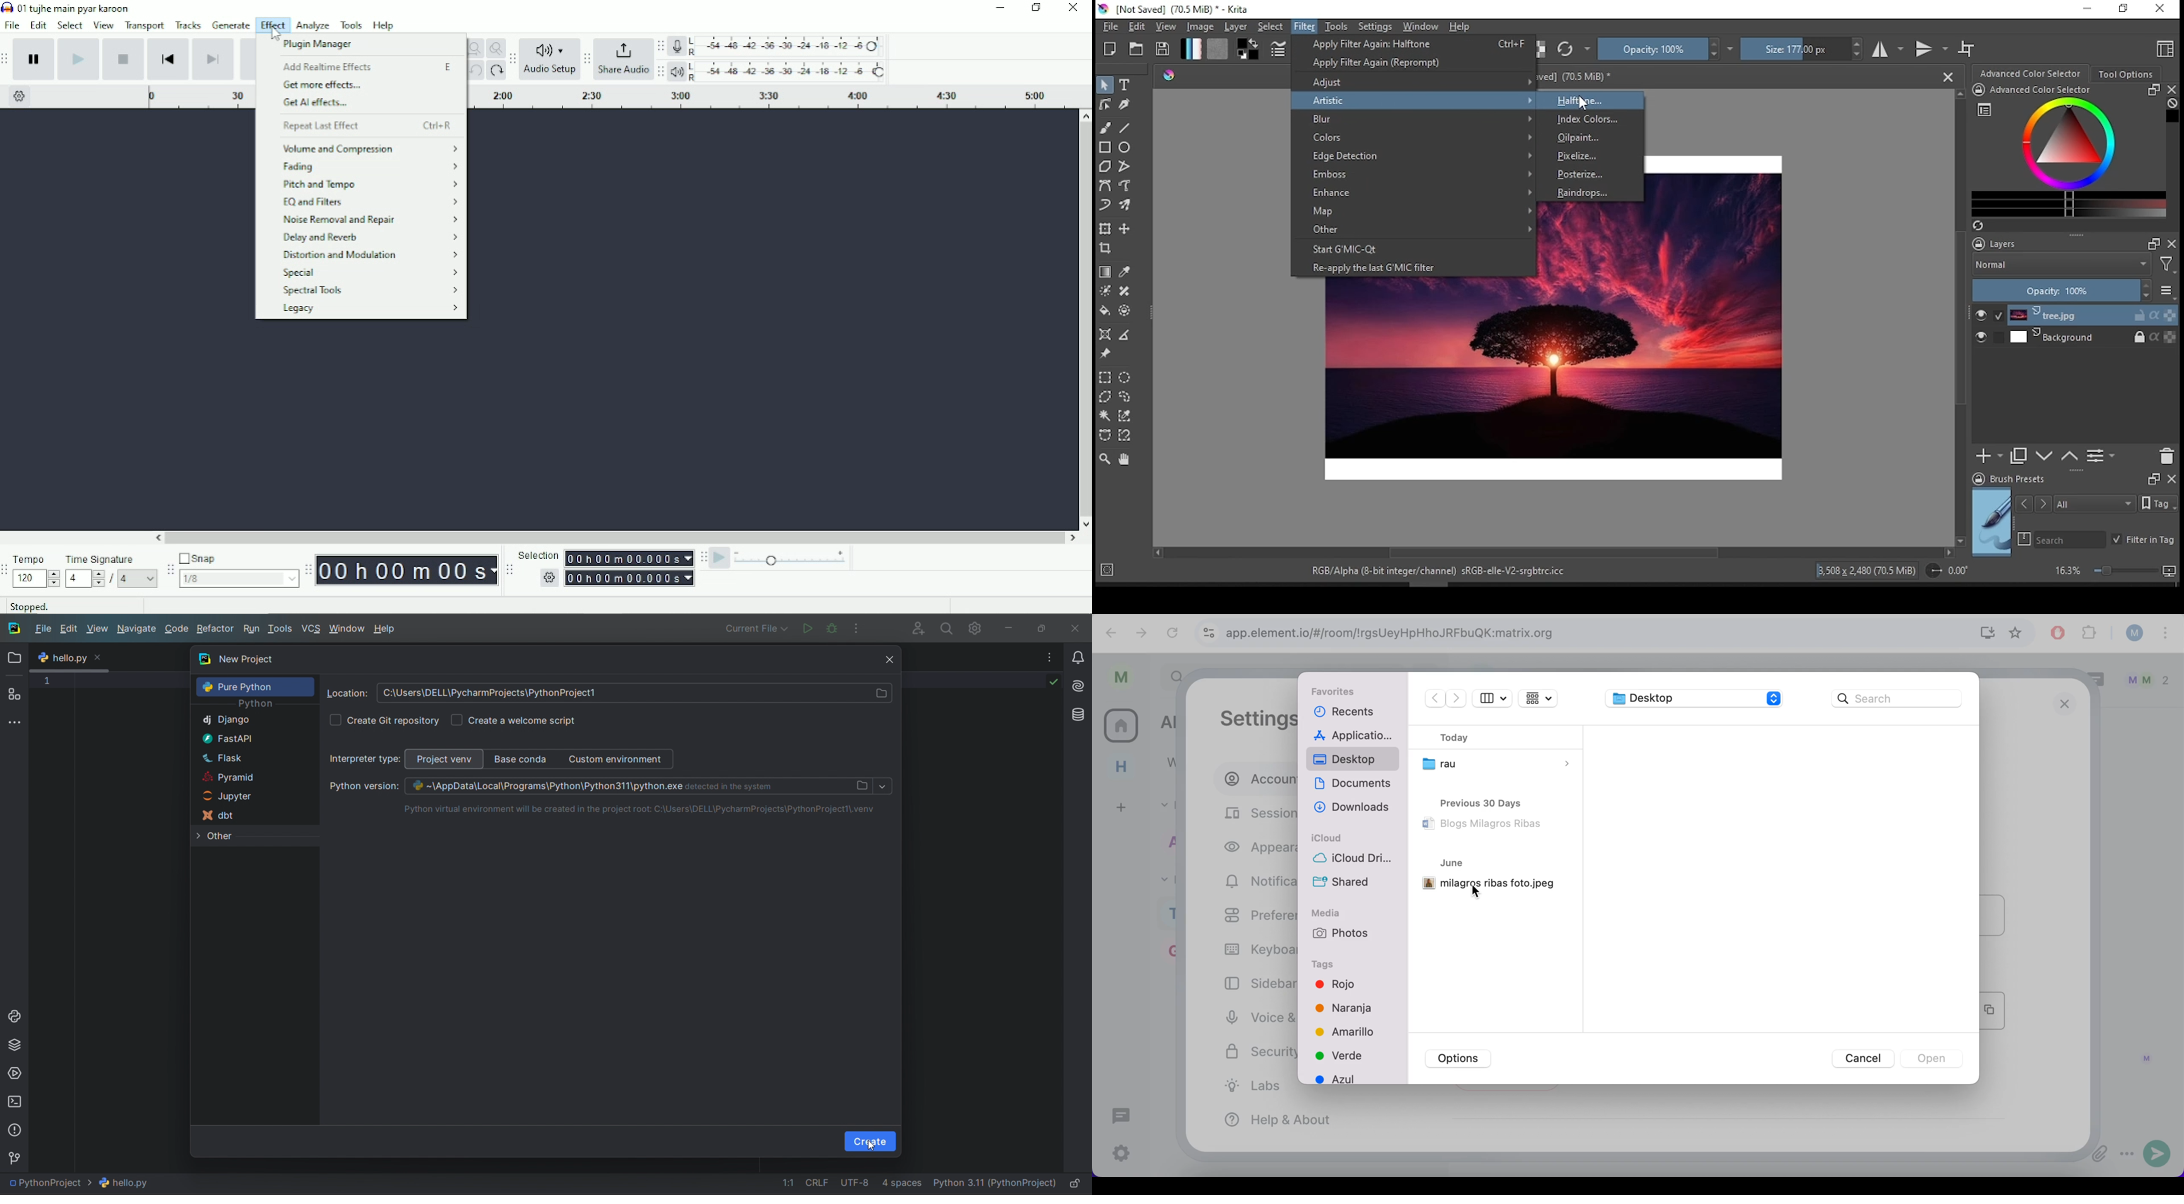  What do you see at coordinates (1435, 700) in the screenshot?
I see `backward` at bounding box center [1435, 700].